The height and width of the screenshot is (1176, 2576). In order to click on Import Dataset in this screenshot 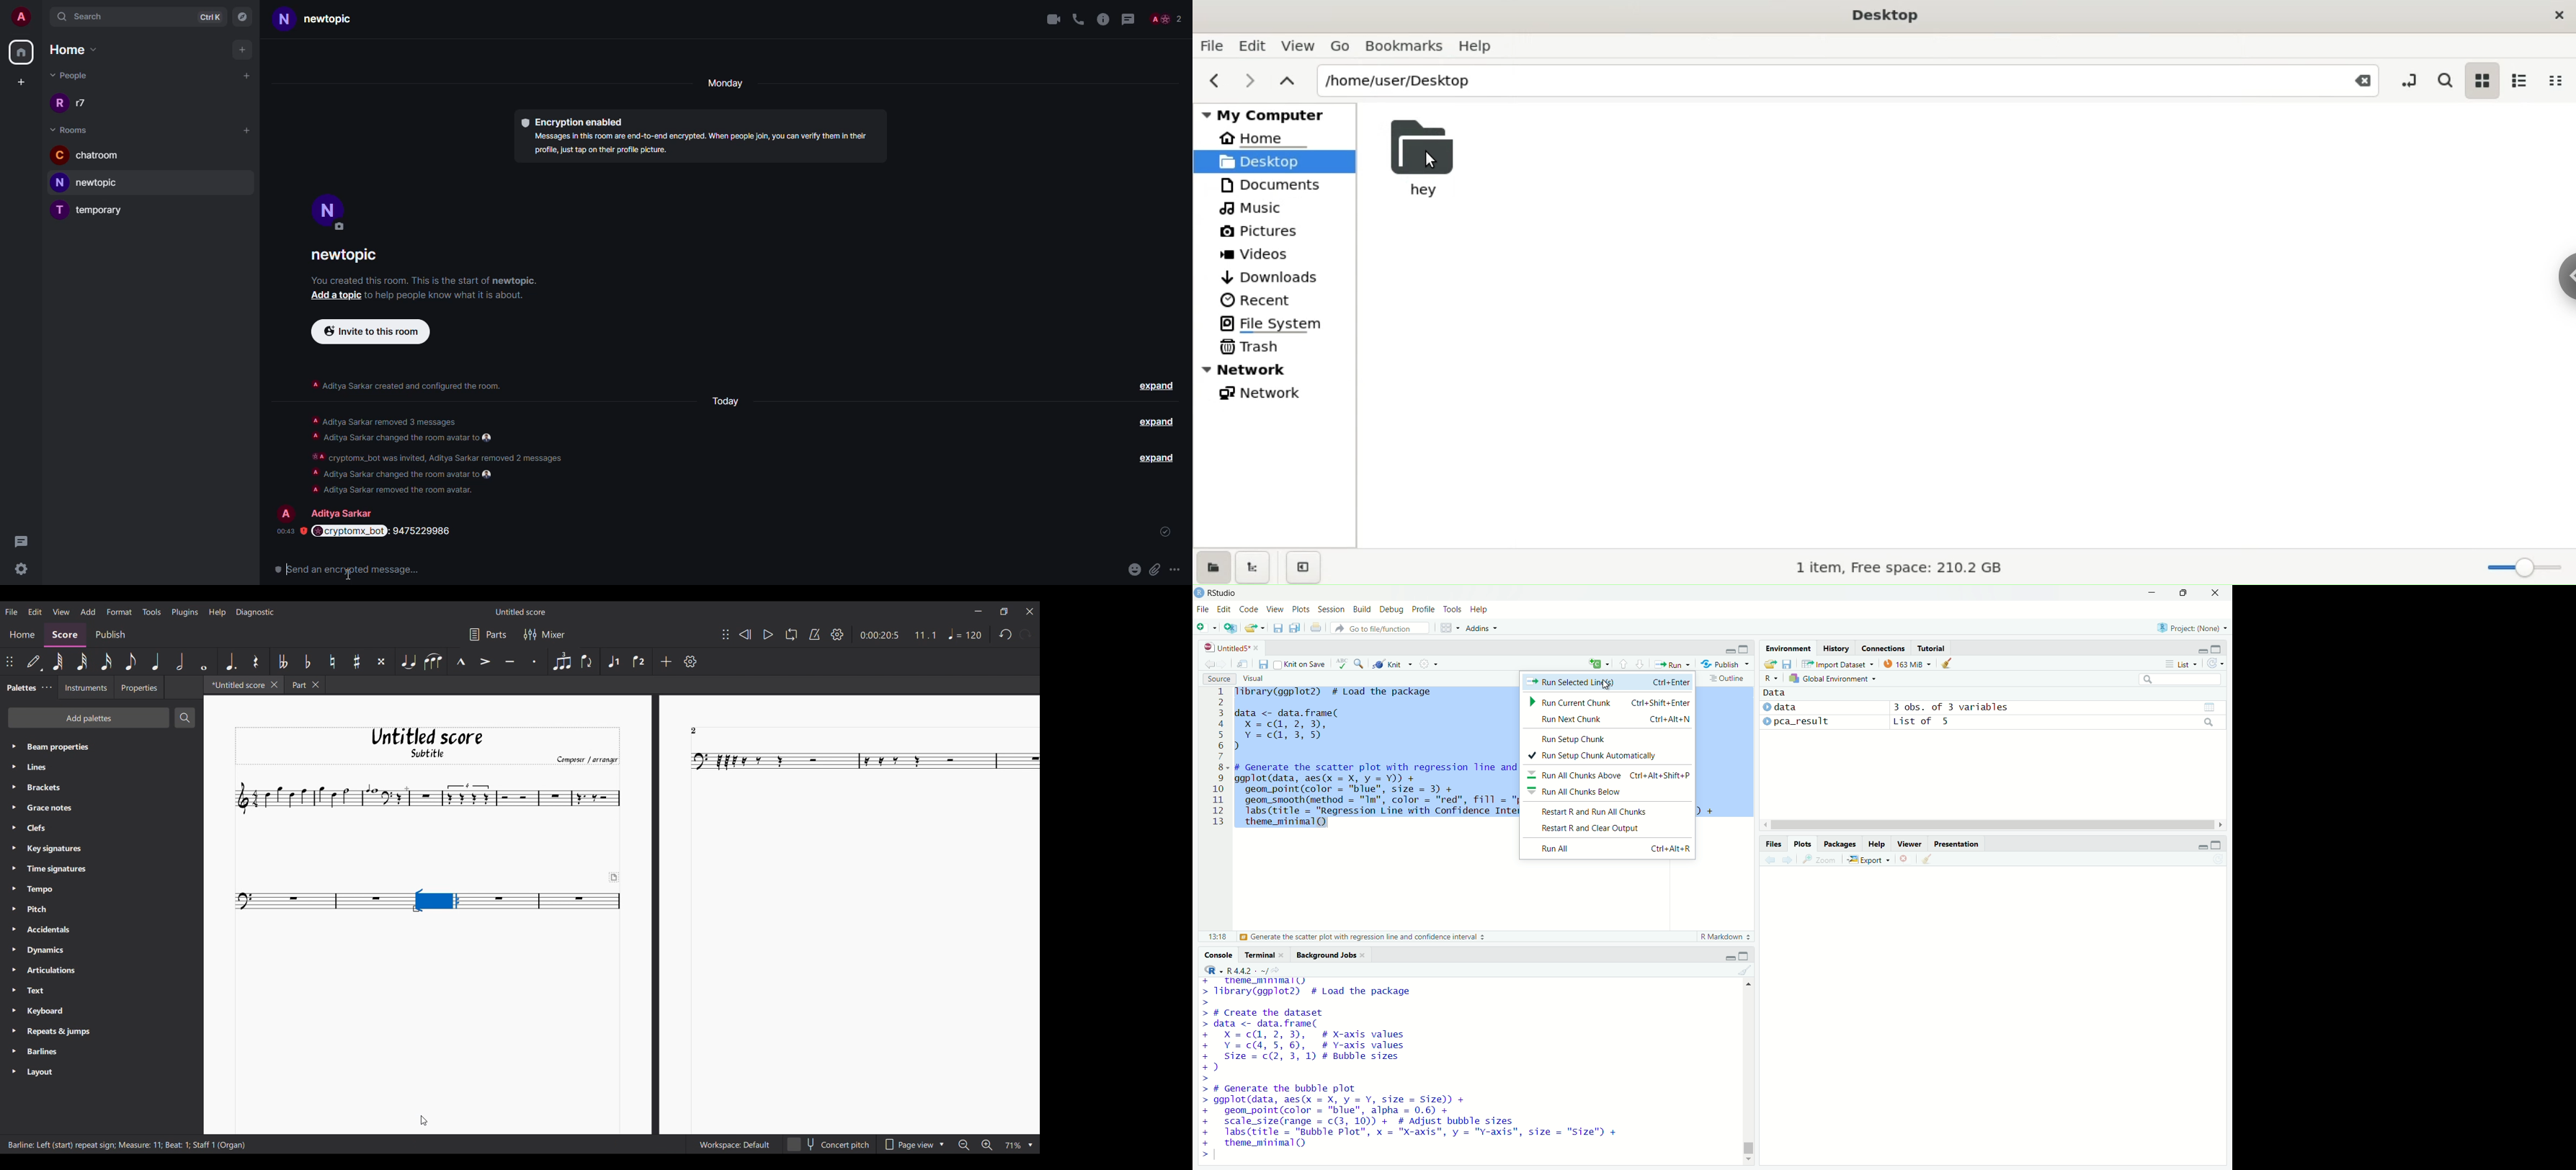, I will do `click(1838, 663)`.